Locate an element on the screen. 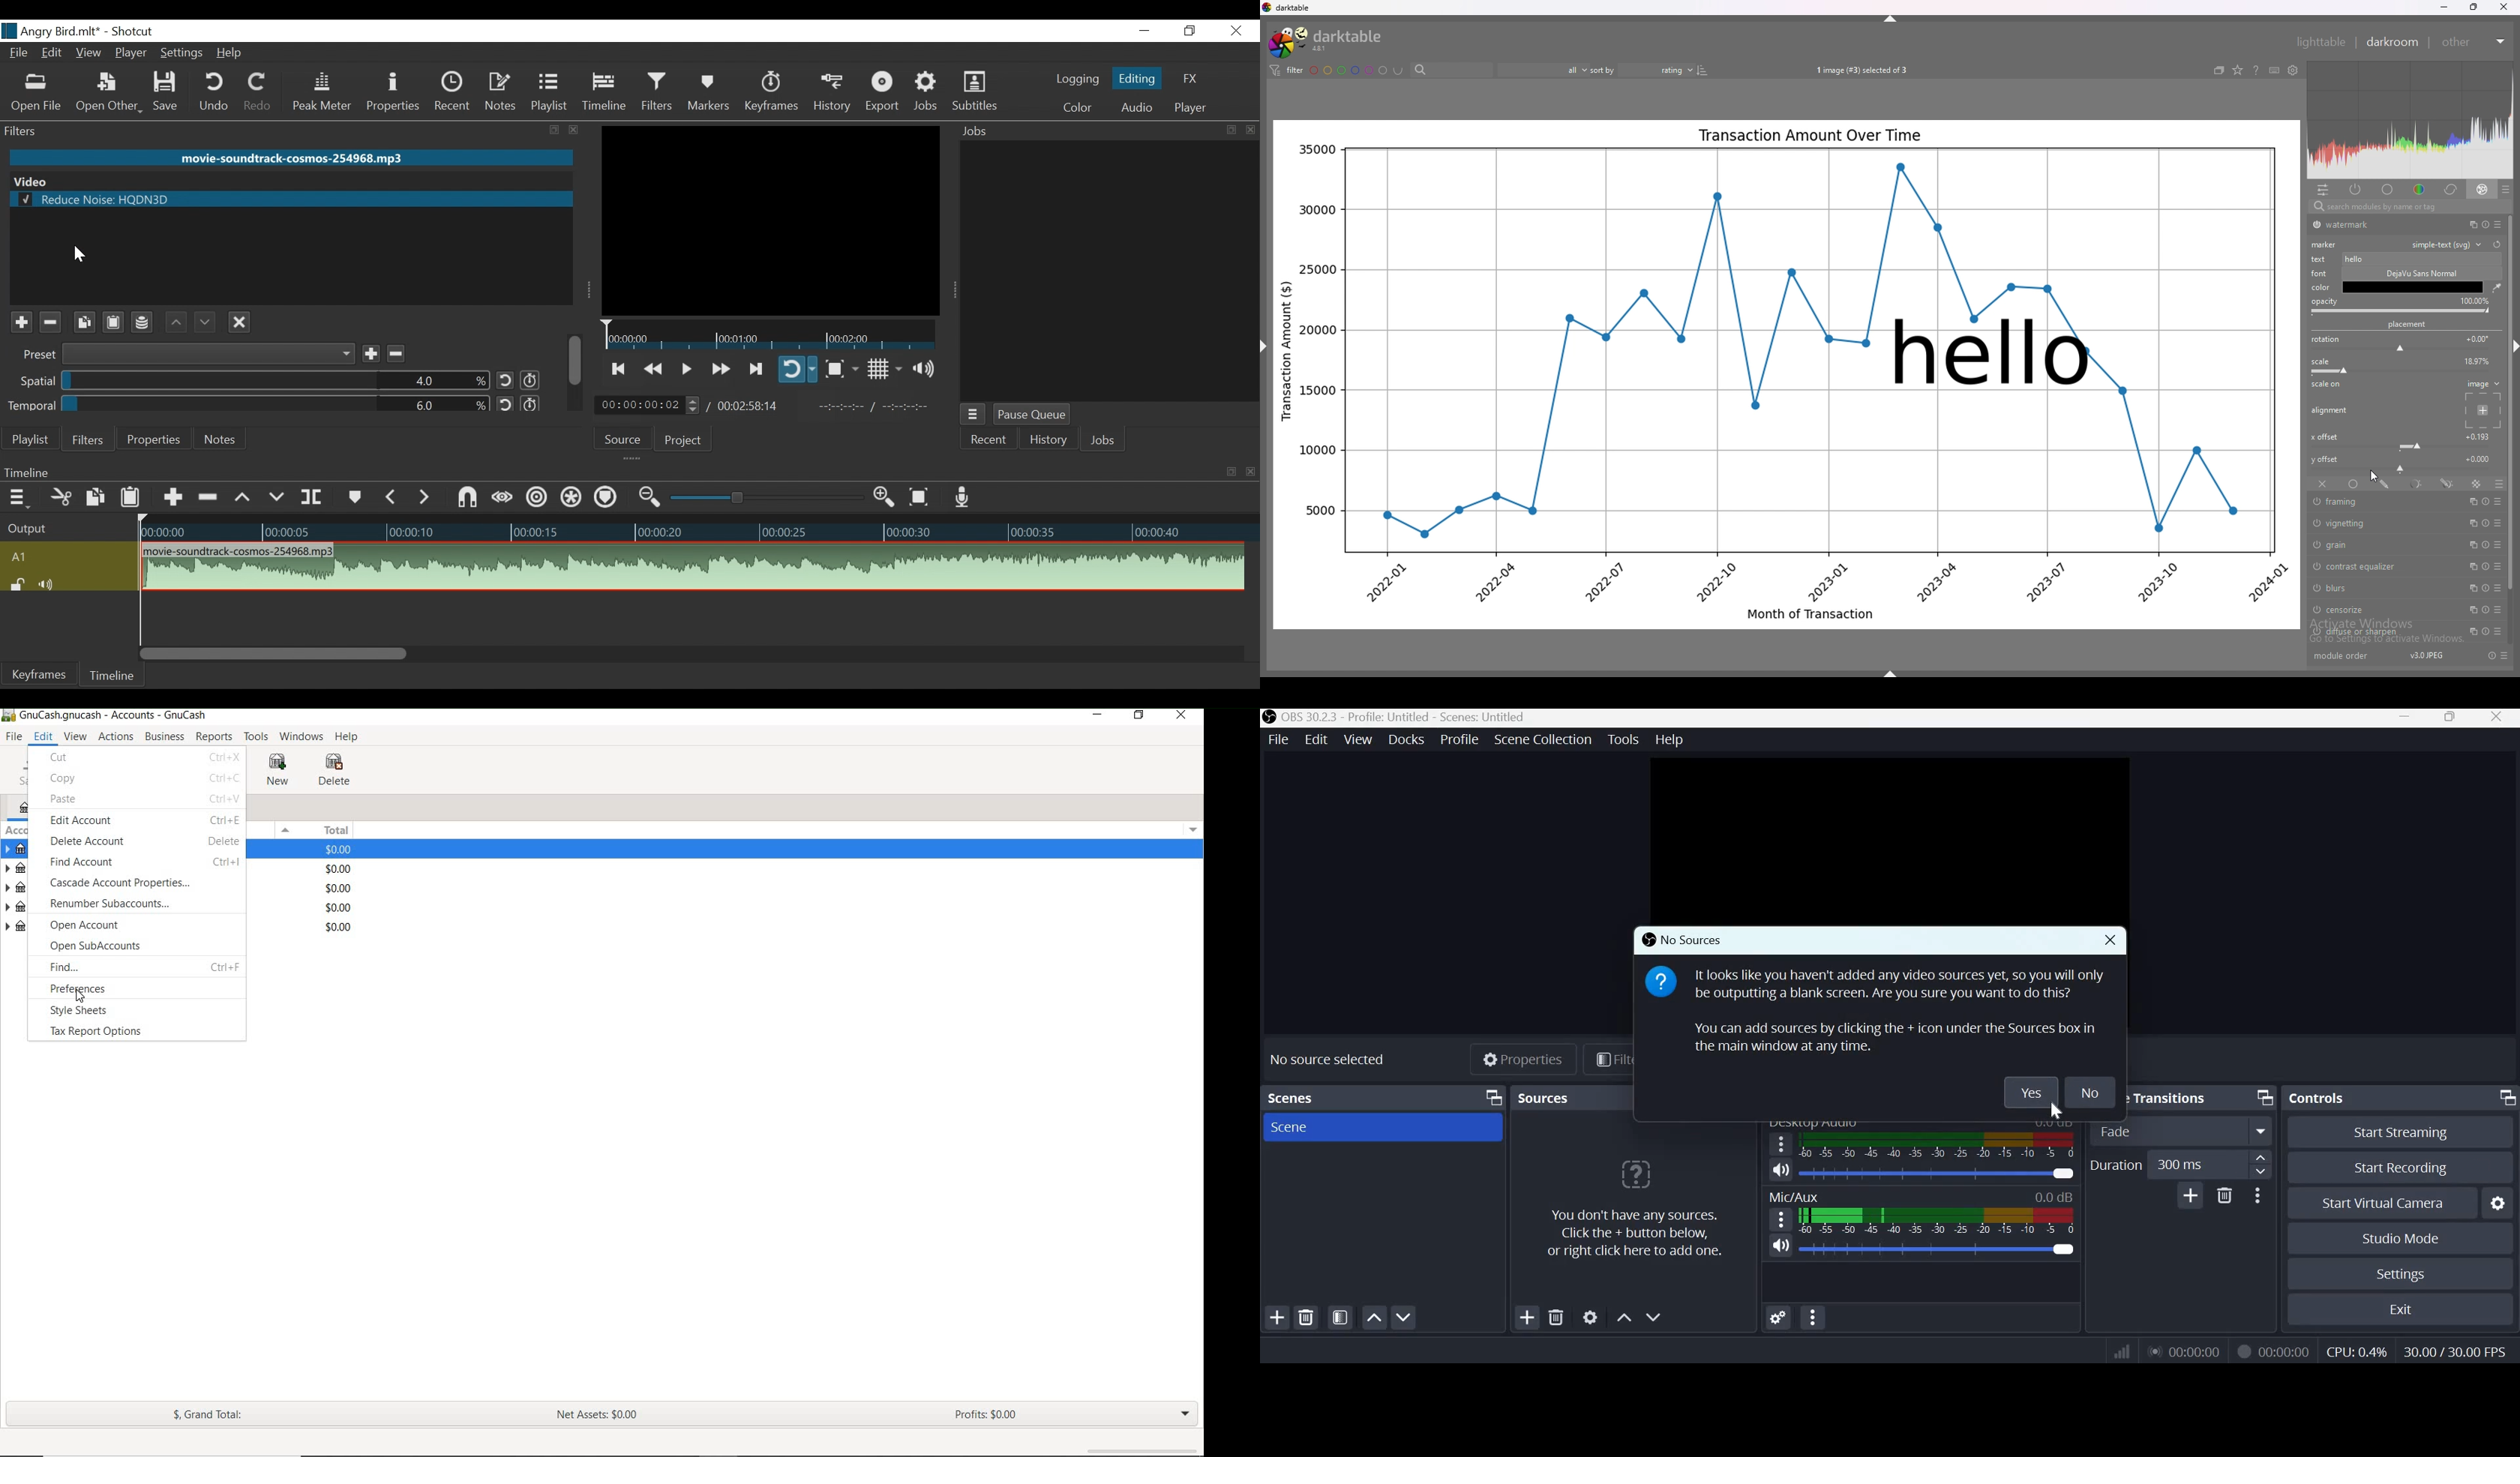 The width and height of the screenshot is (2520, 1484). Audio level meter is located at coordinates (1921, 1174).